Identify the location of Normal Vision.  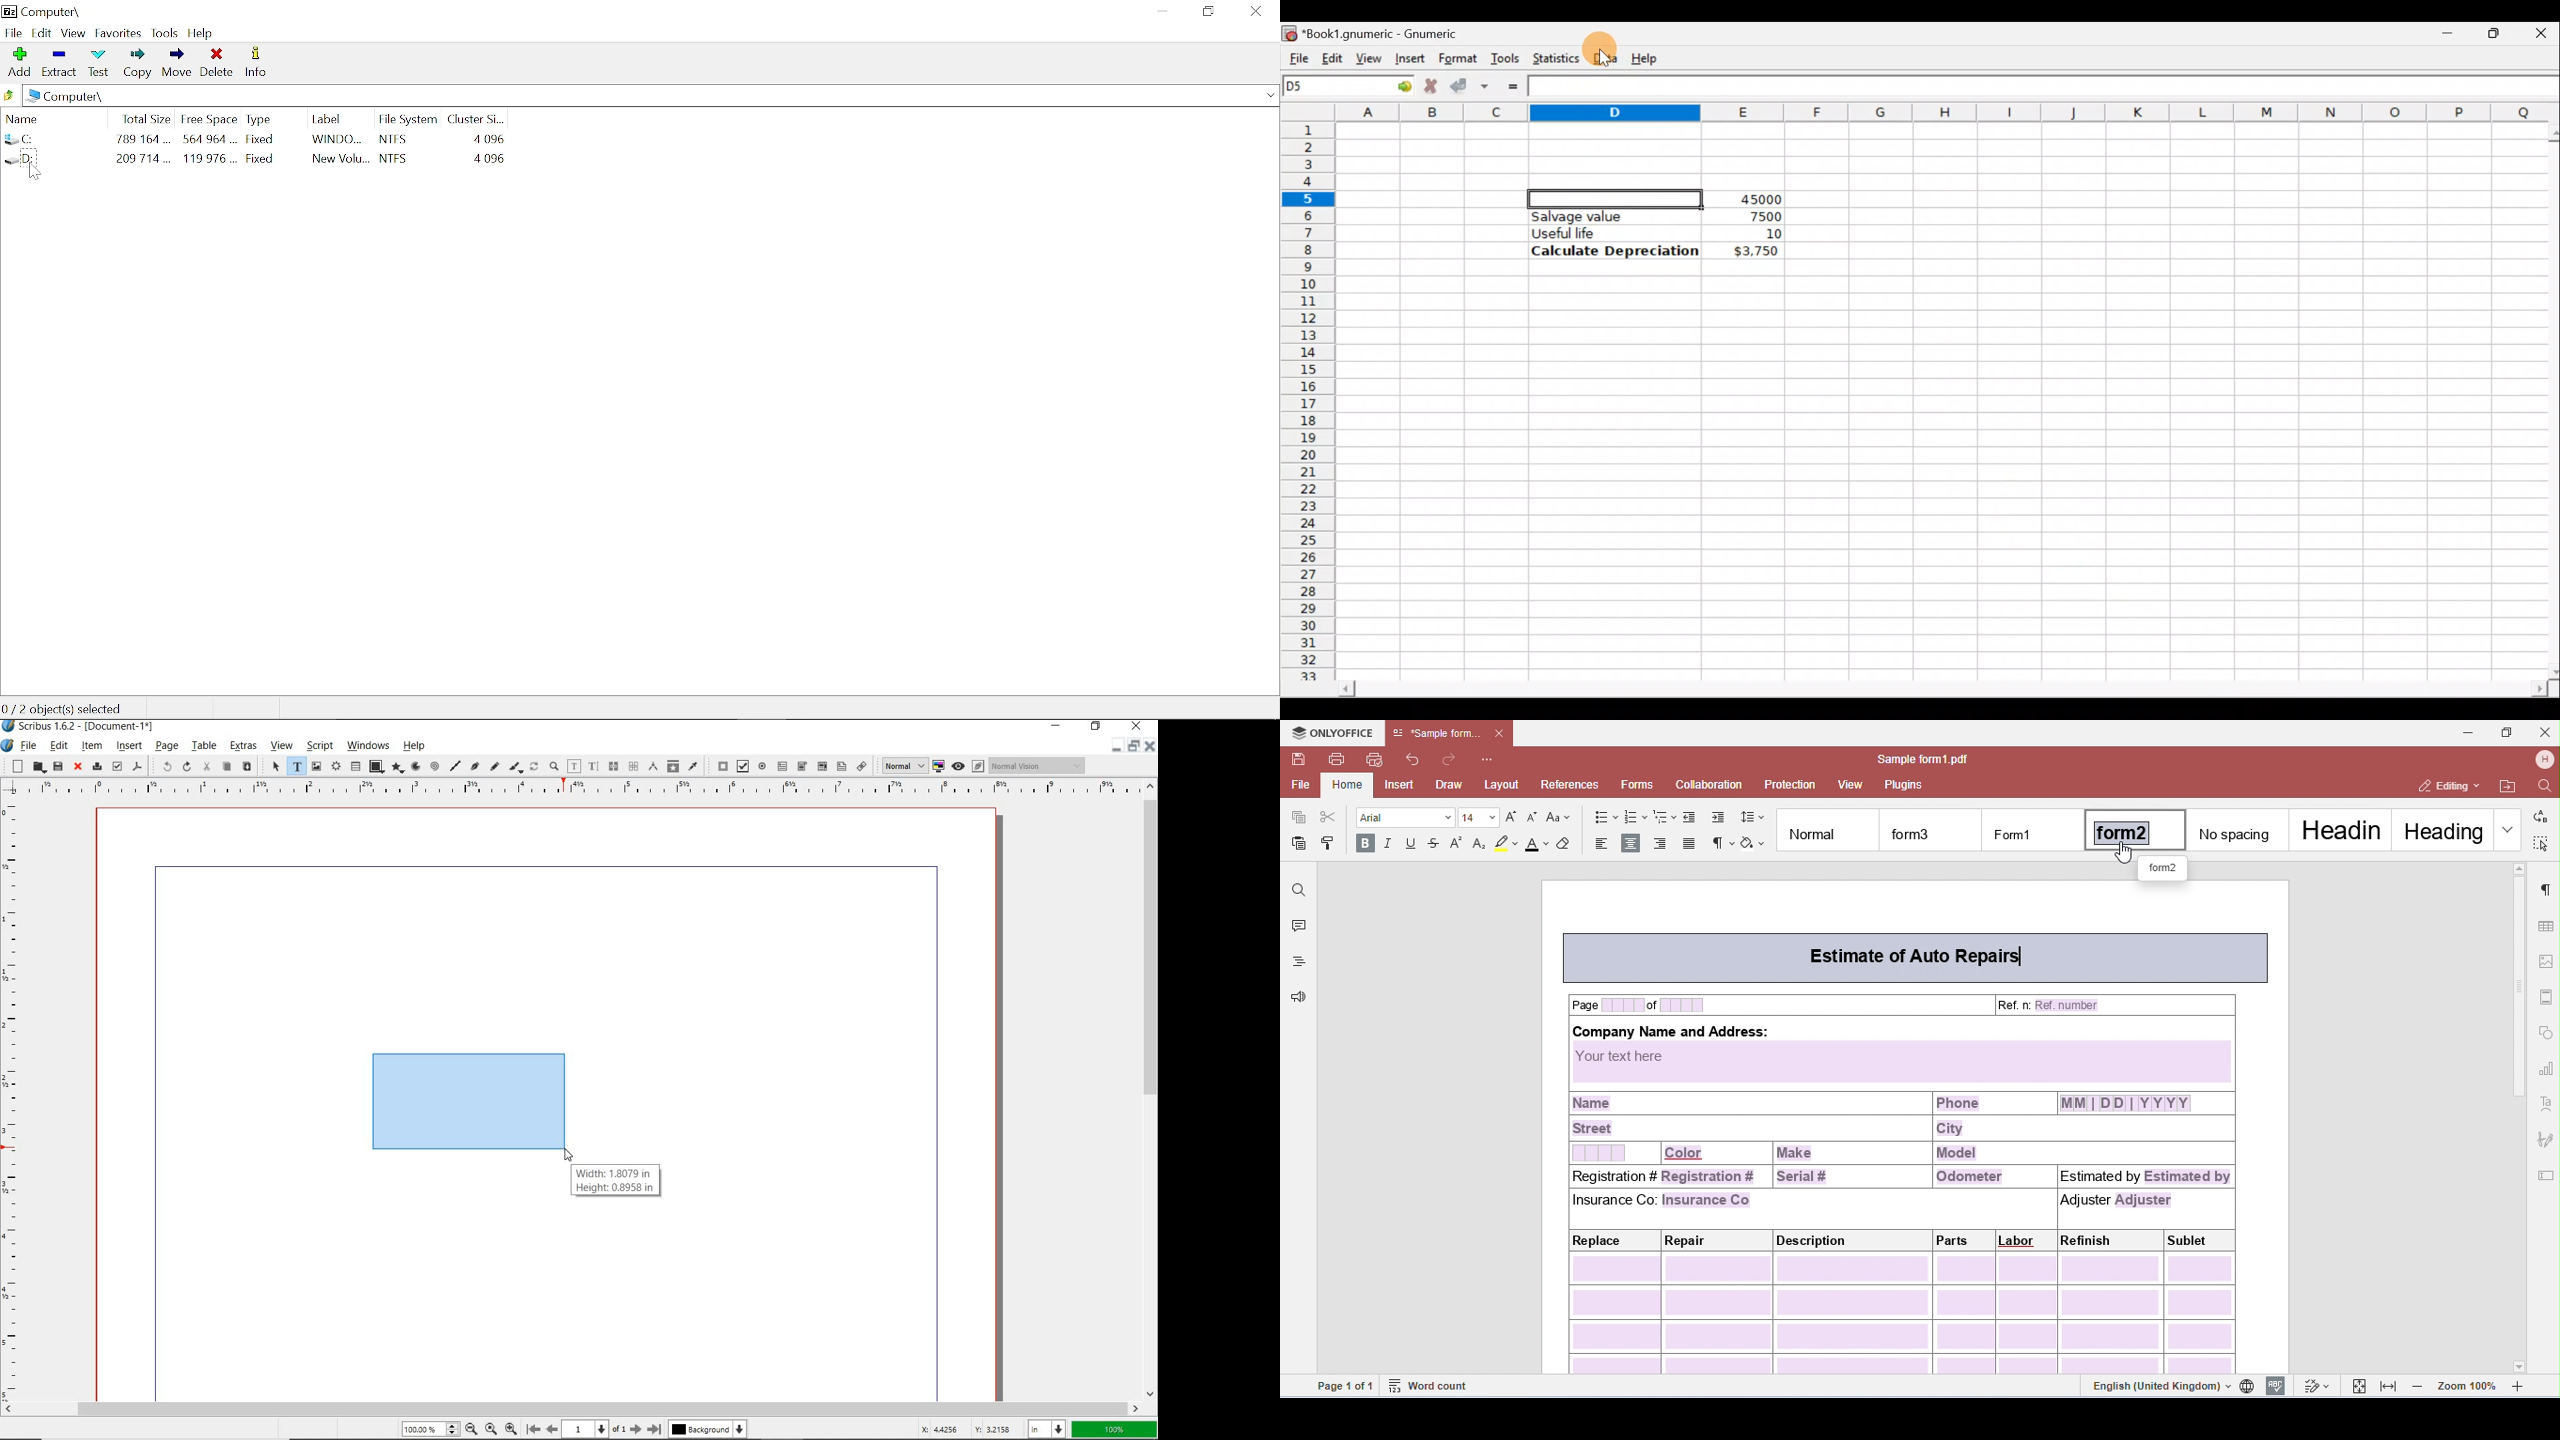
(1039, 767).